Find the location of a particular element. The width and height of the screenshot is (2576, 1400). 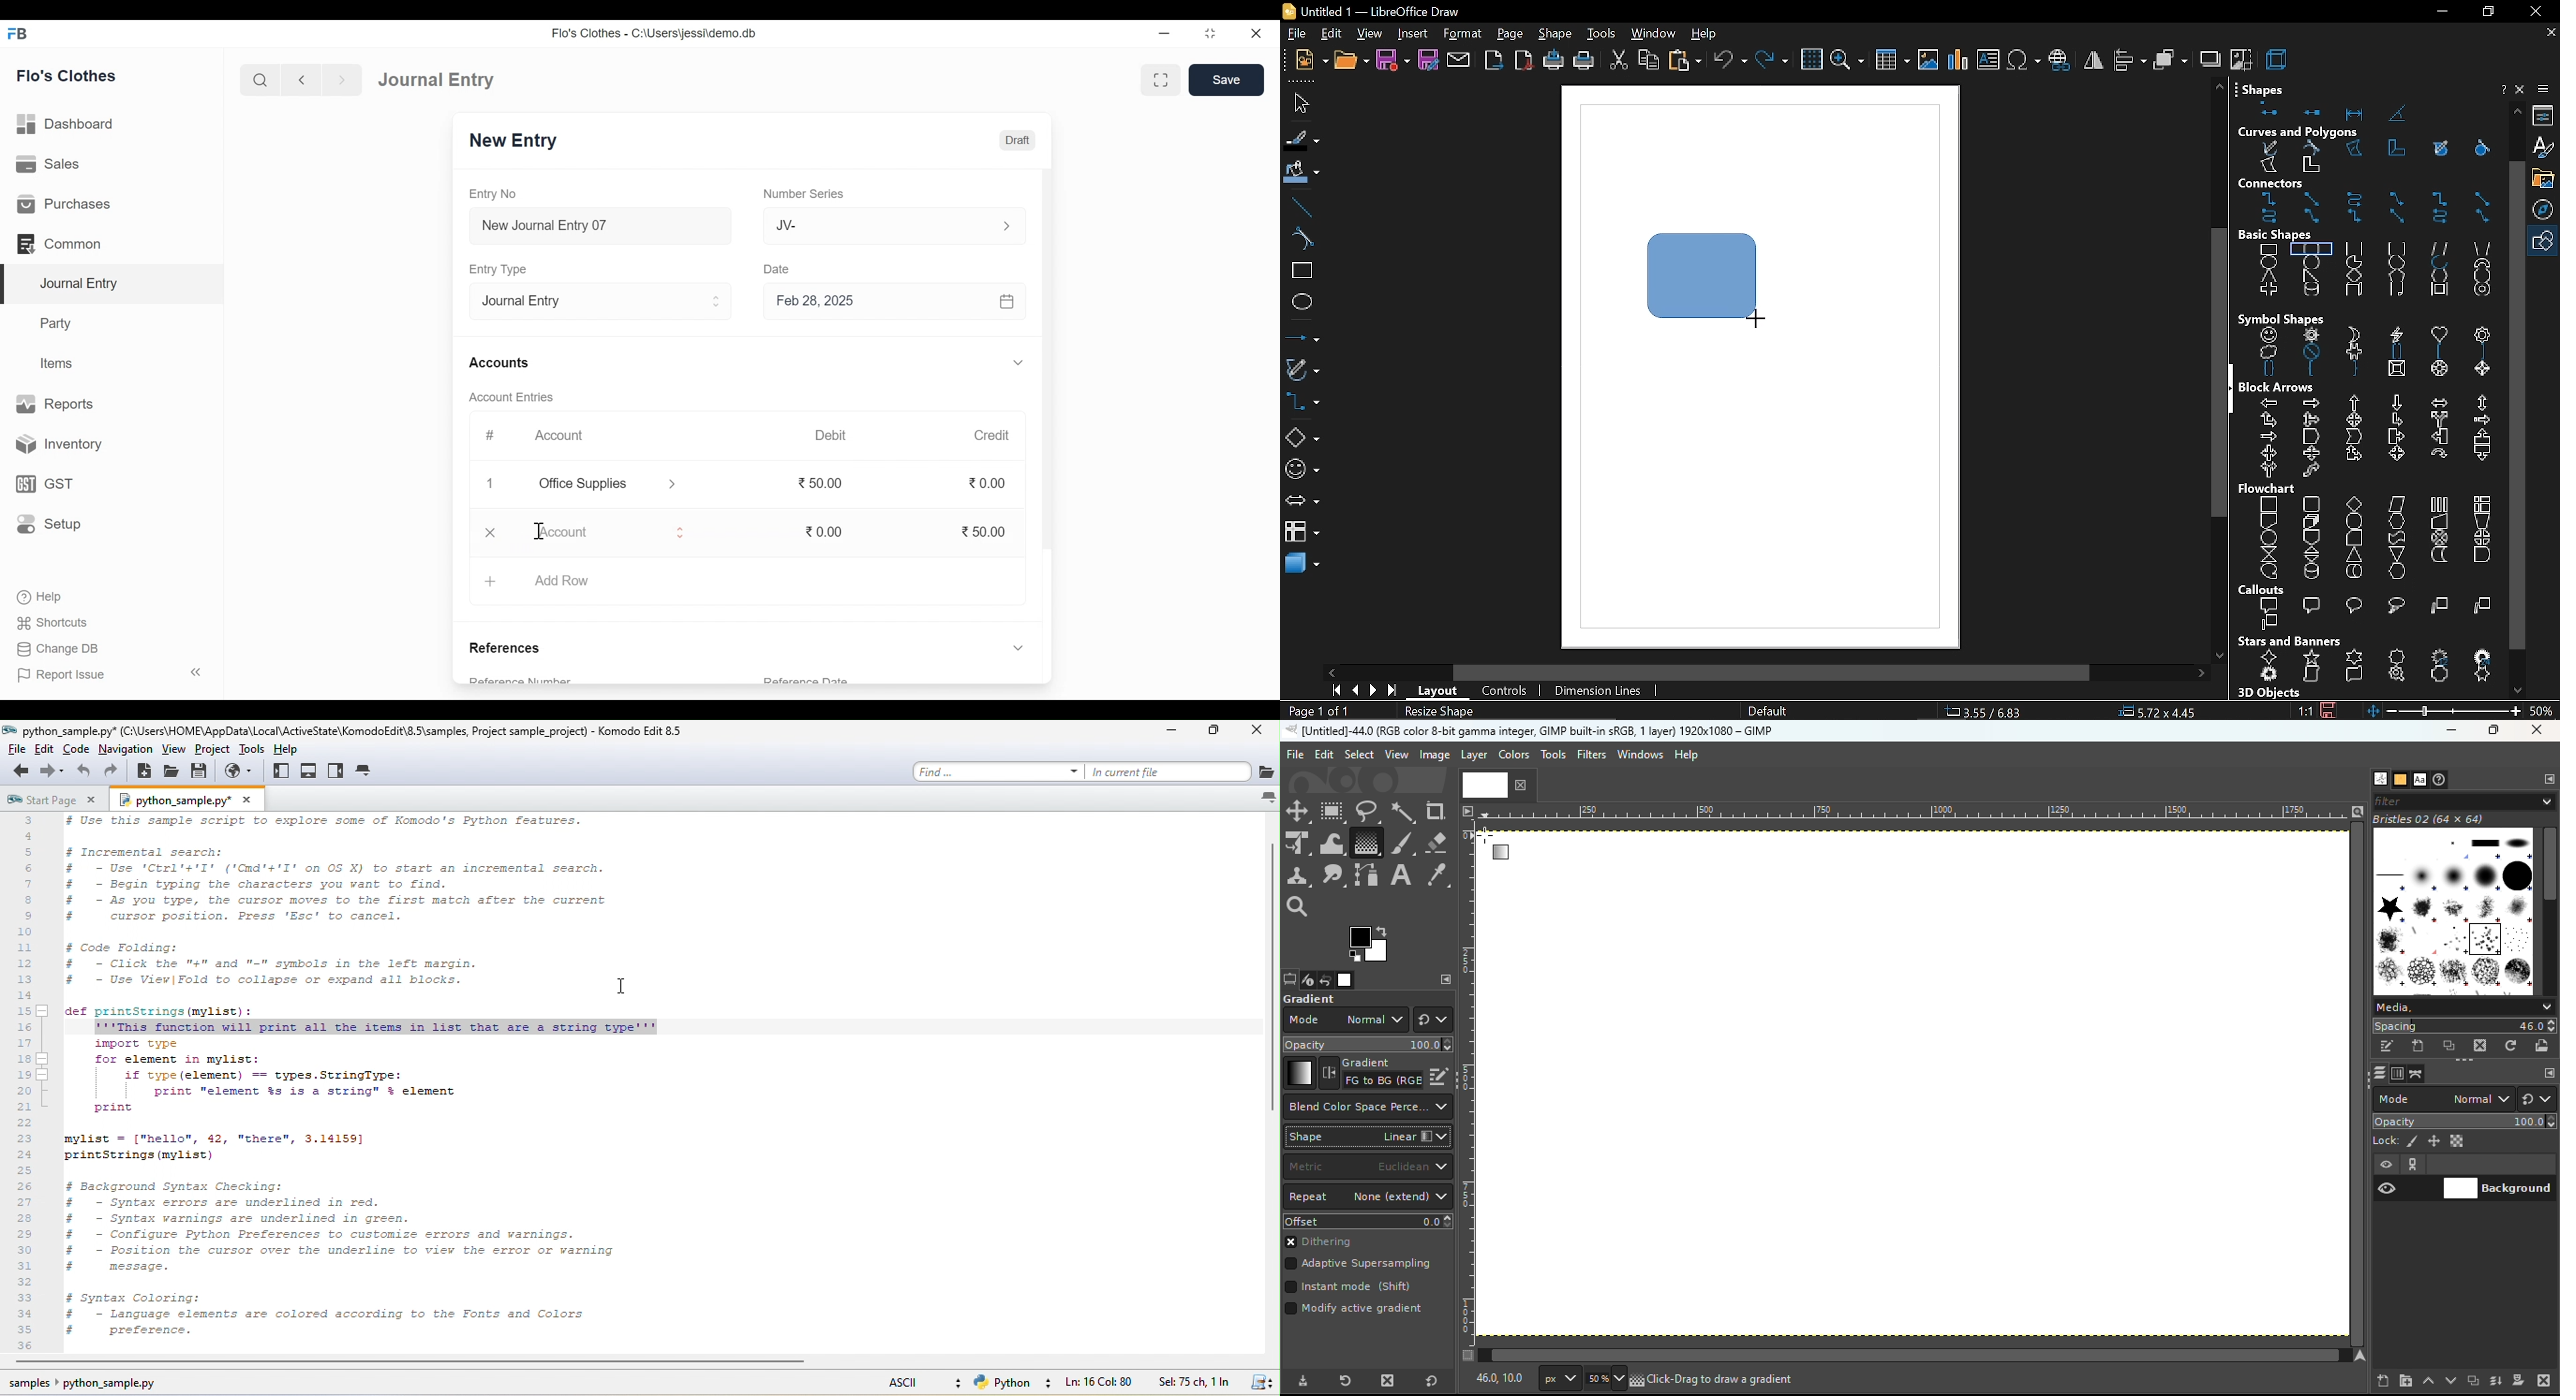

Eraser tool is located at coordinates (1436, 839).